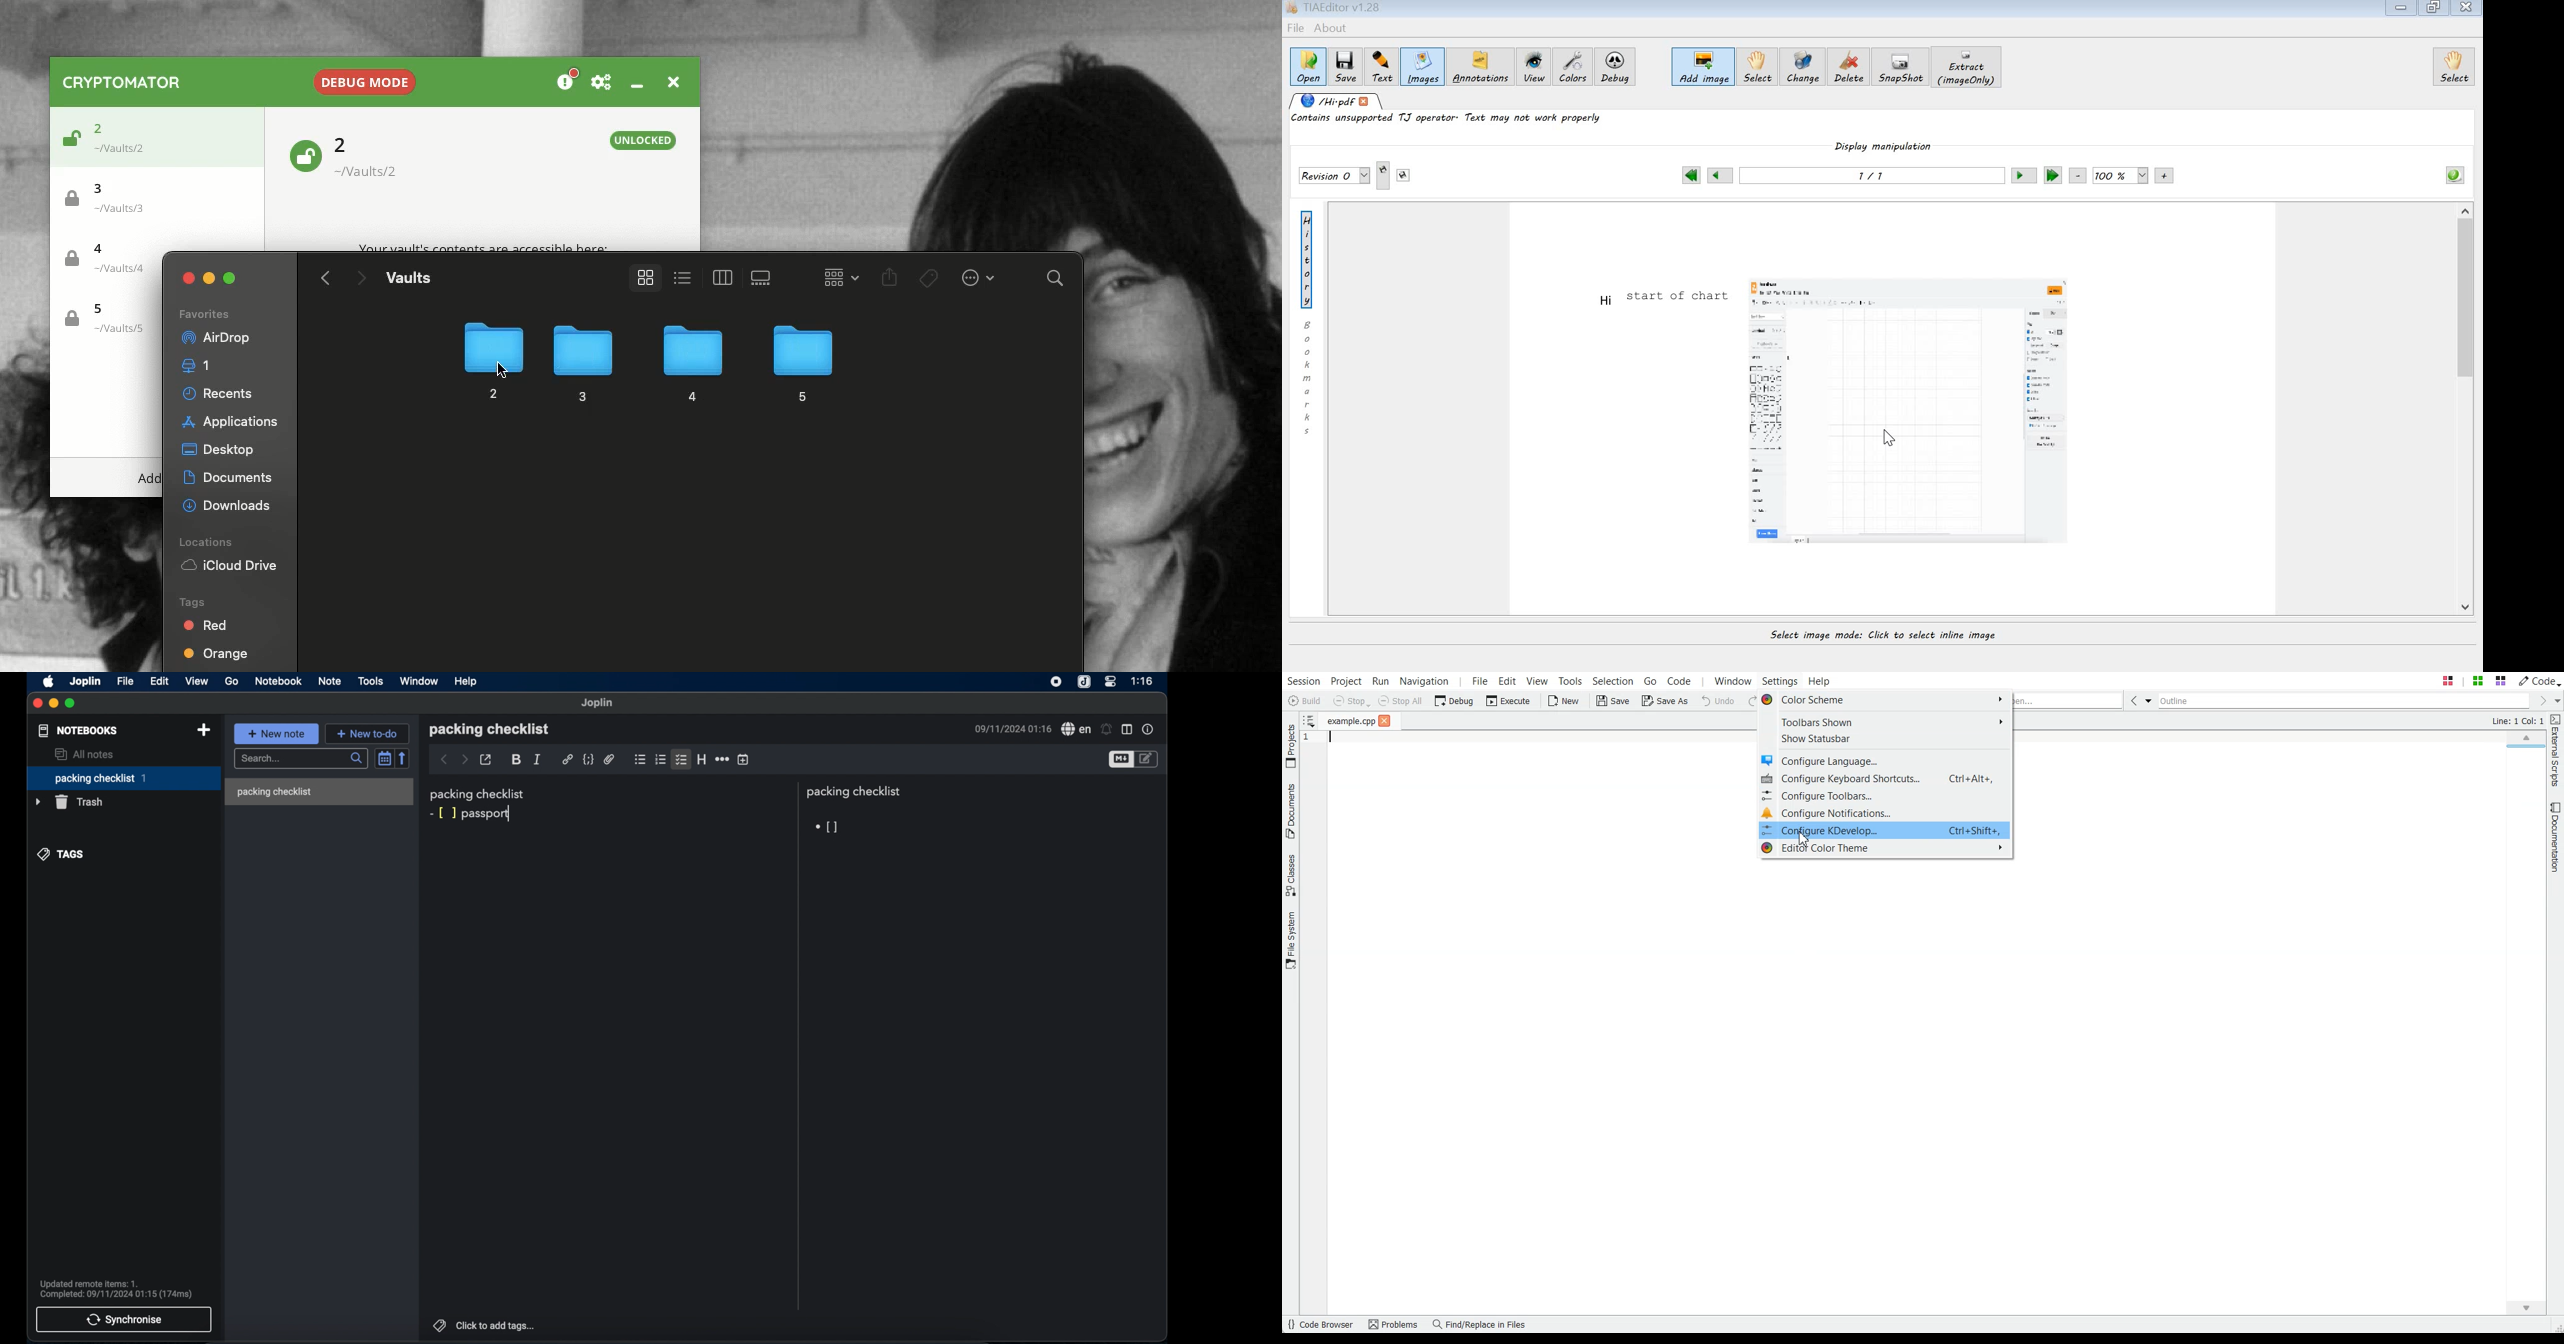 Image resolution: width=2576 pixels, height=1344 pixels. Describe the element at coordinates (1121, 760) in the screenshot. I see `toggle editor` at that location.